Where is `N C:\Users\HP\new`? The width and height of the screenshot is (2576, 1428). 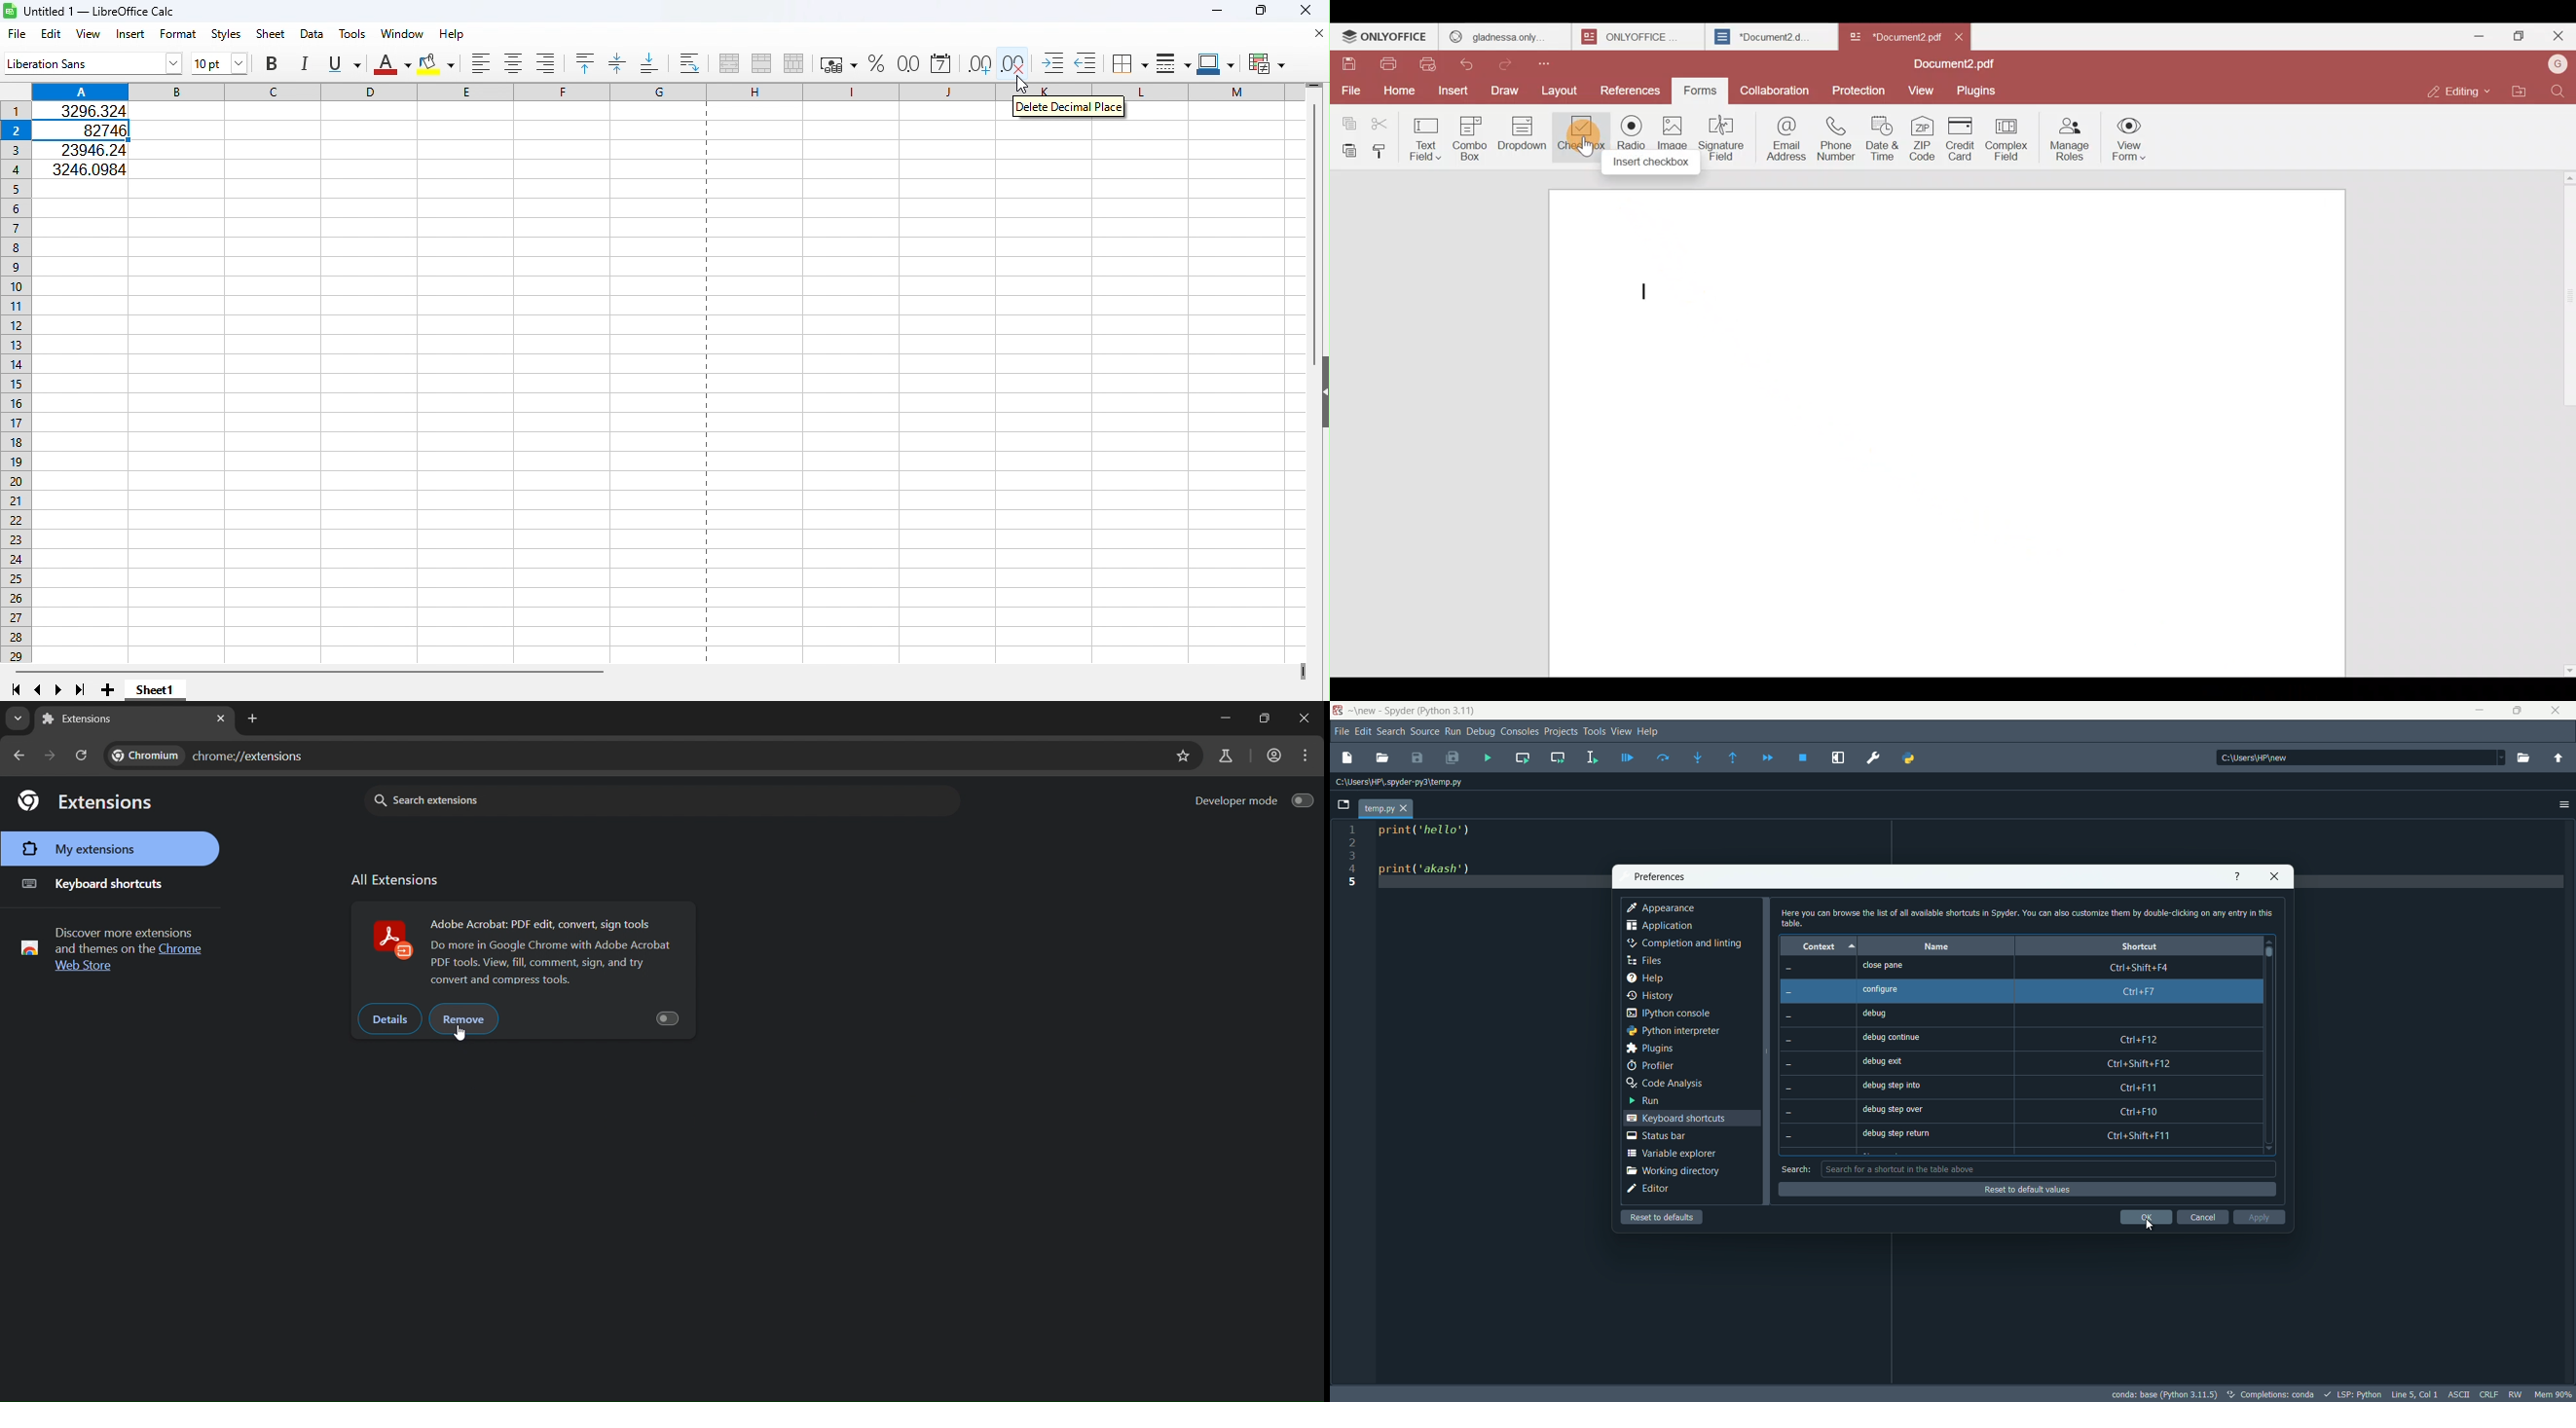
N C:\Users\HP\new is located at coordinates (2250, 757).